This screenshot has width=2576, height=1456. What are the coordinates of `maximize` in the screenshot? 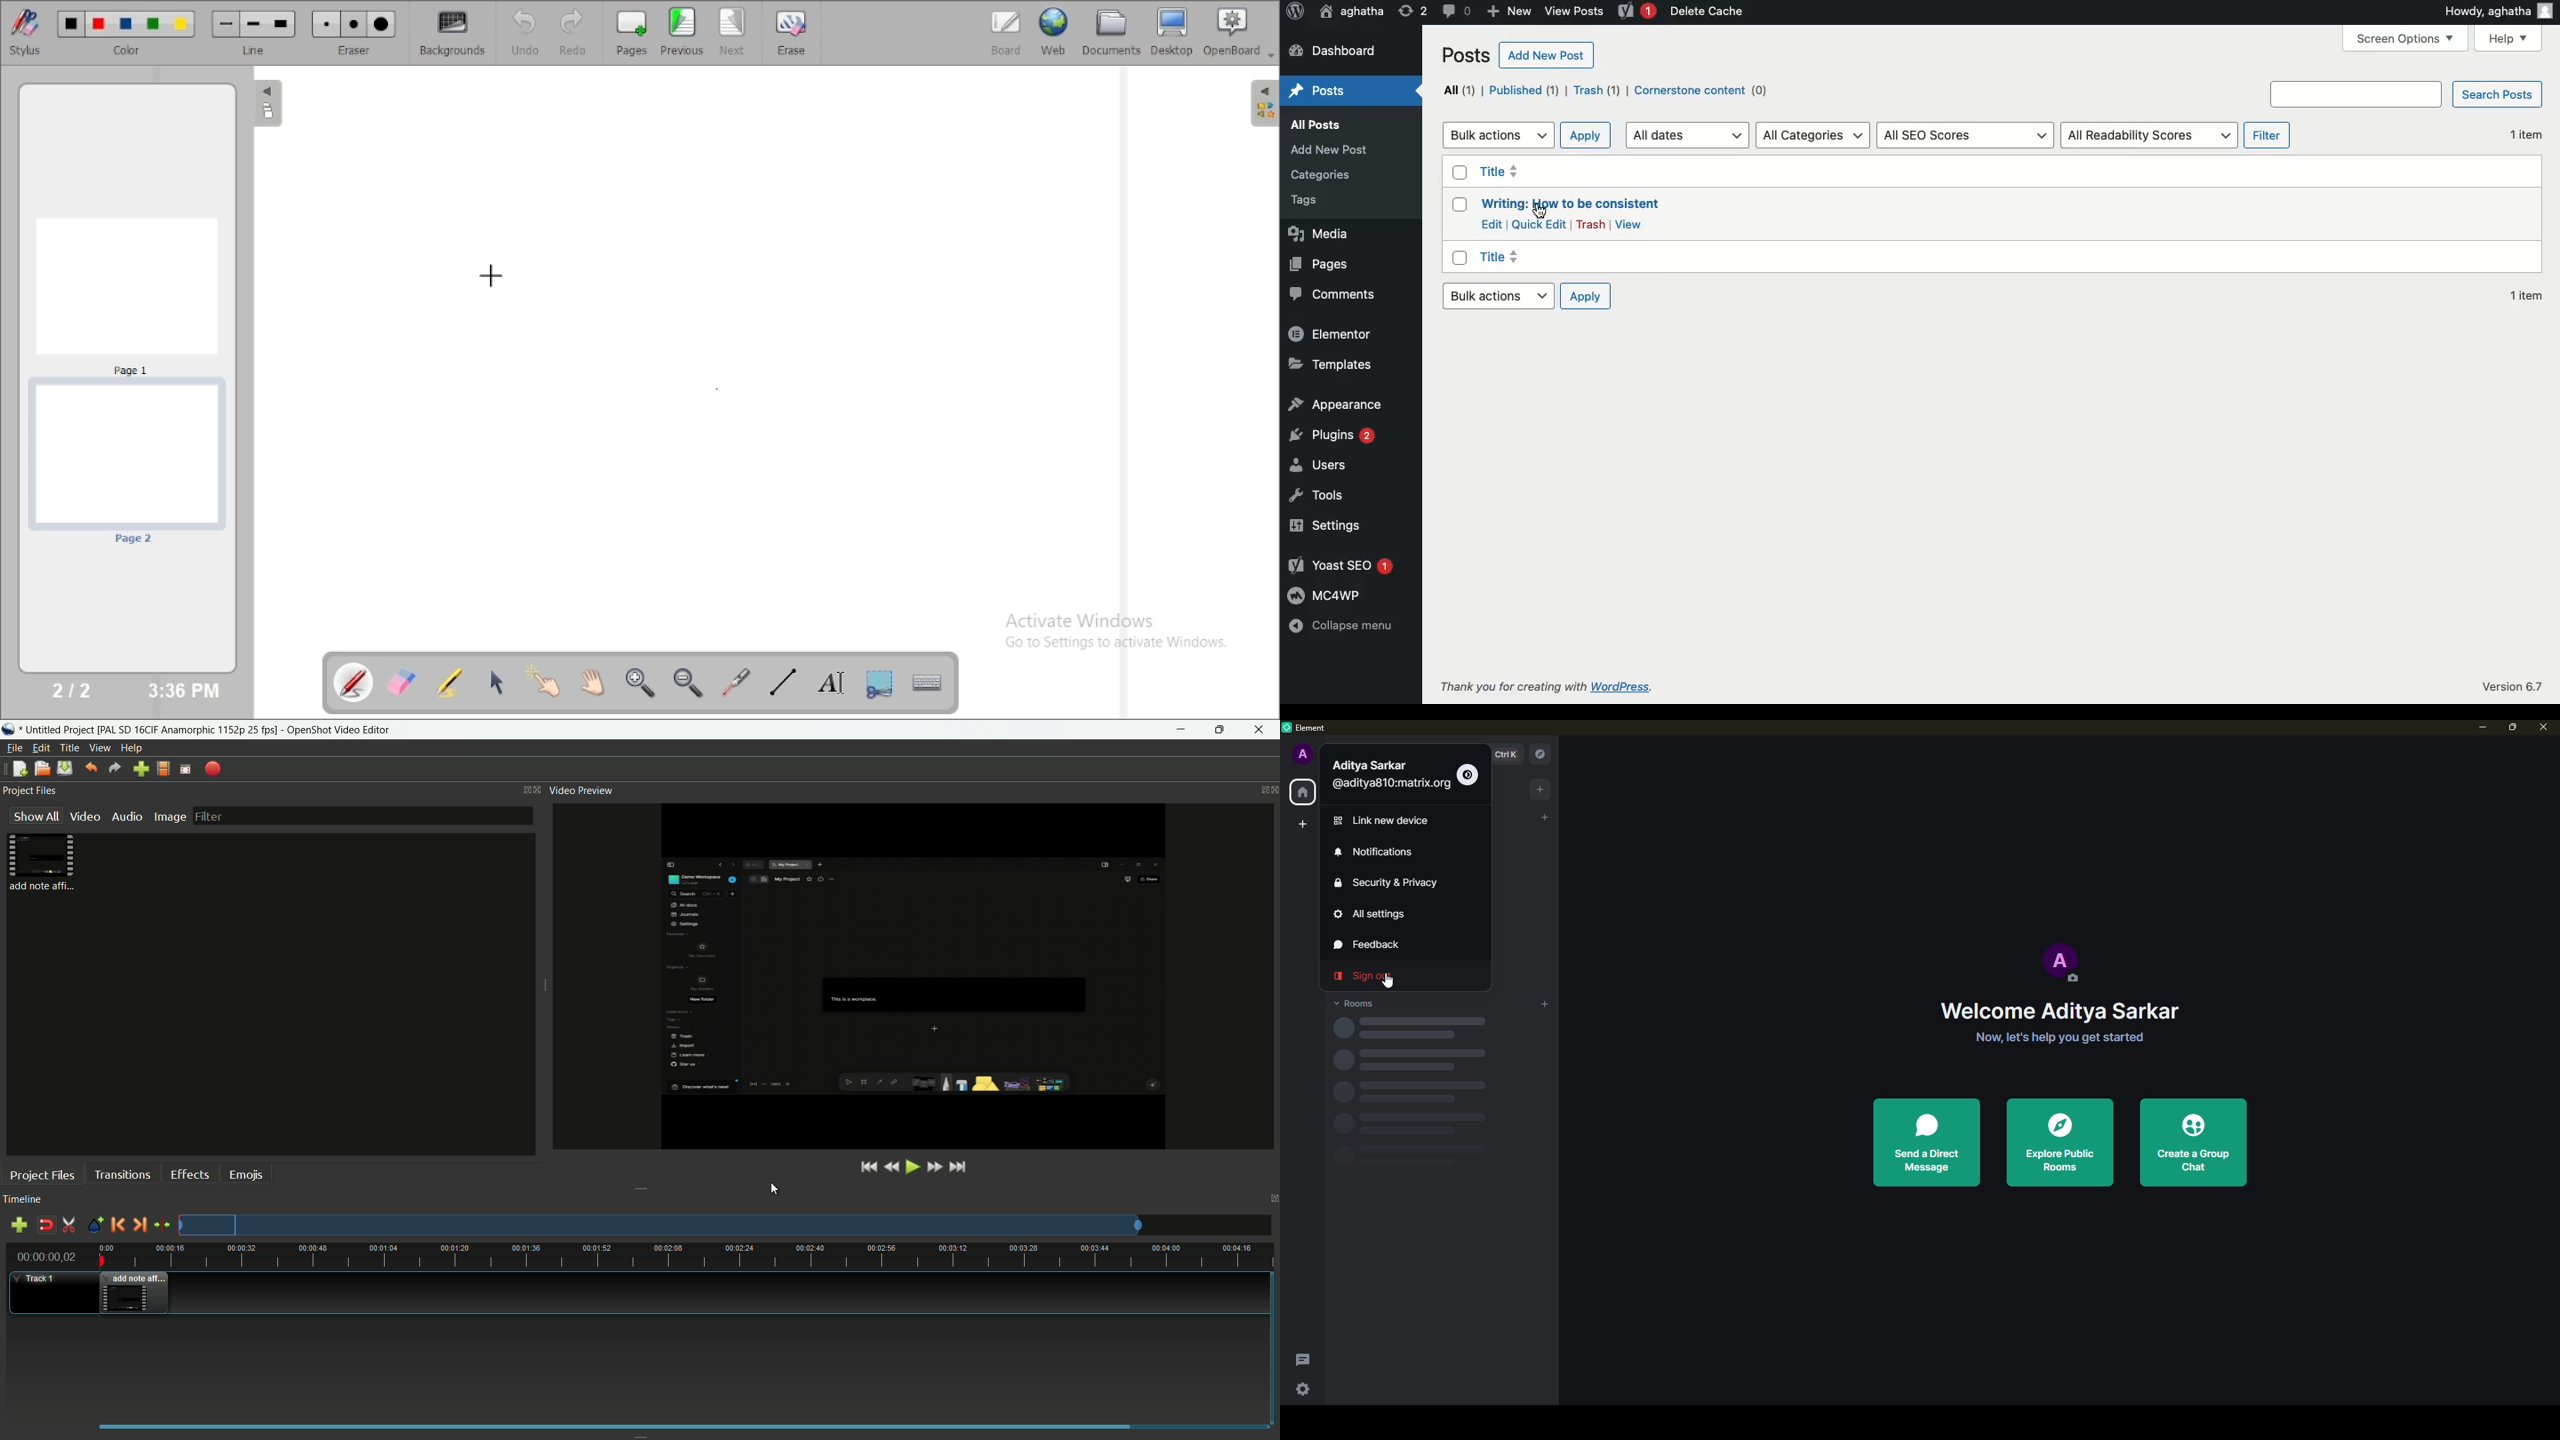 It's located at (1221, 730).